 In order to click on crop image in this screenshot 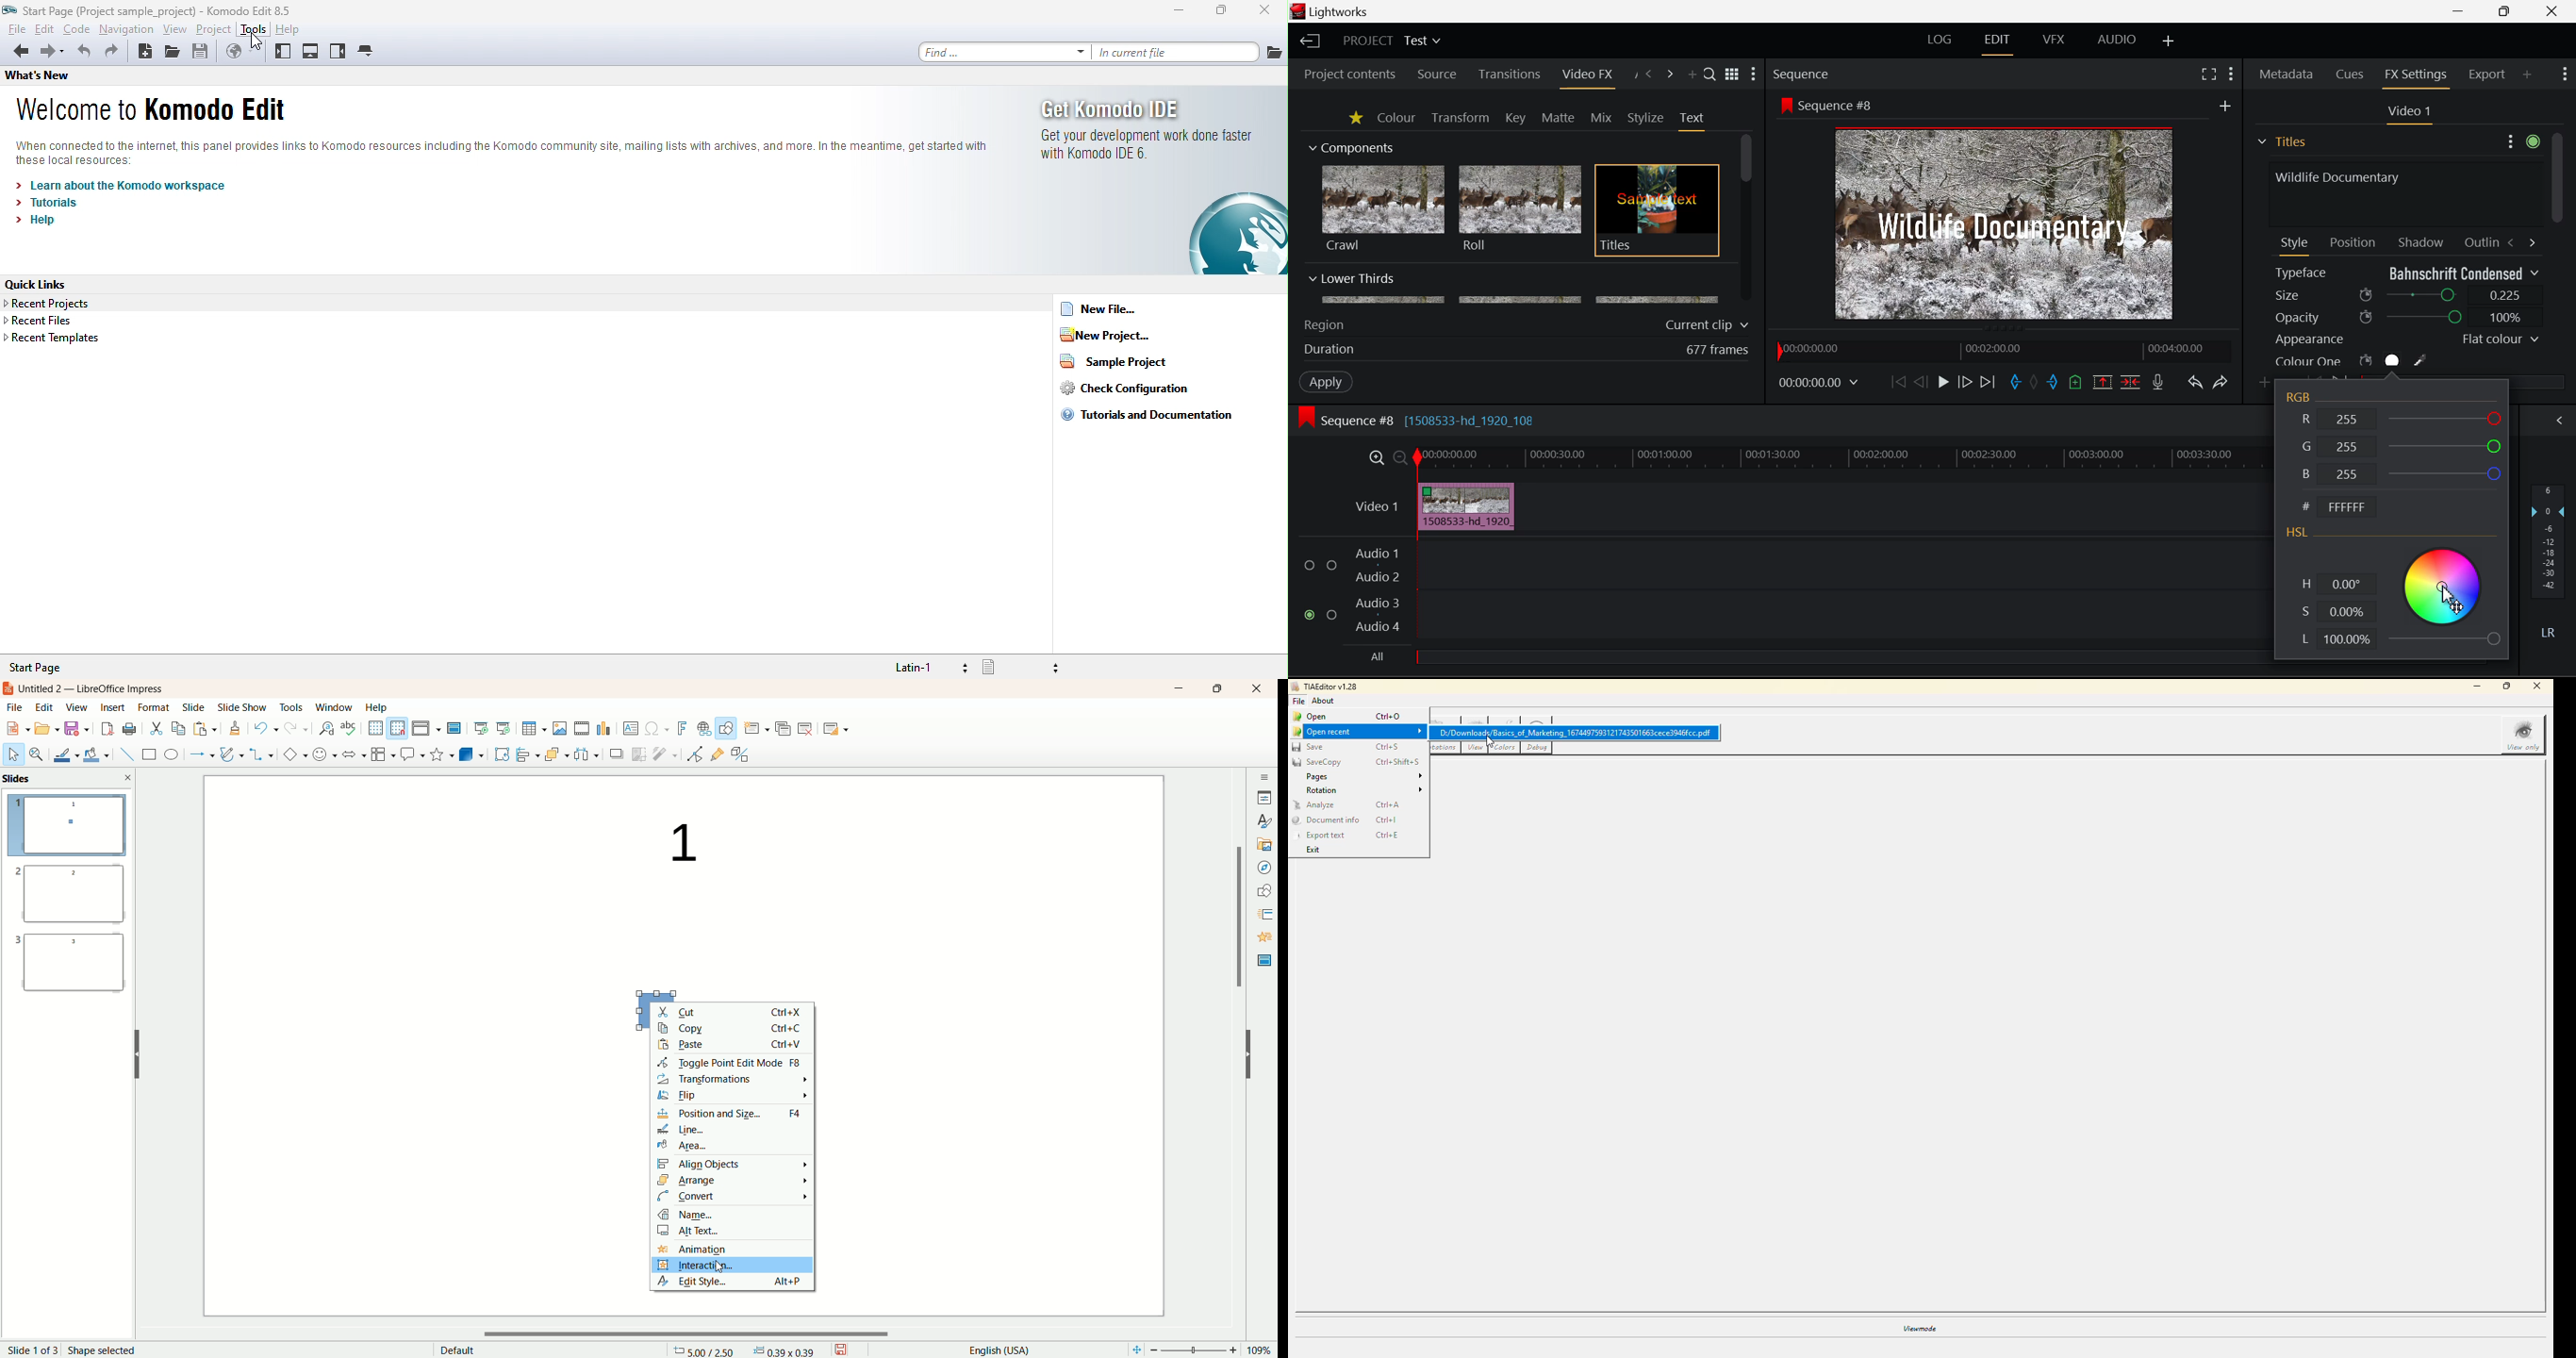, I will do `click(640, 754)`.